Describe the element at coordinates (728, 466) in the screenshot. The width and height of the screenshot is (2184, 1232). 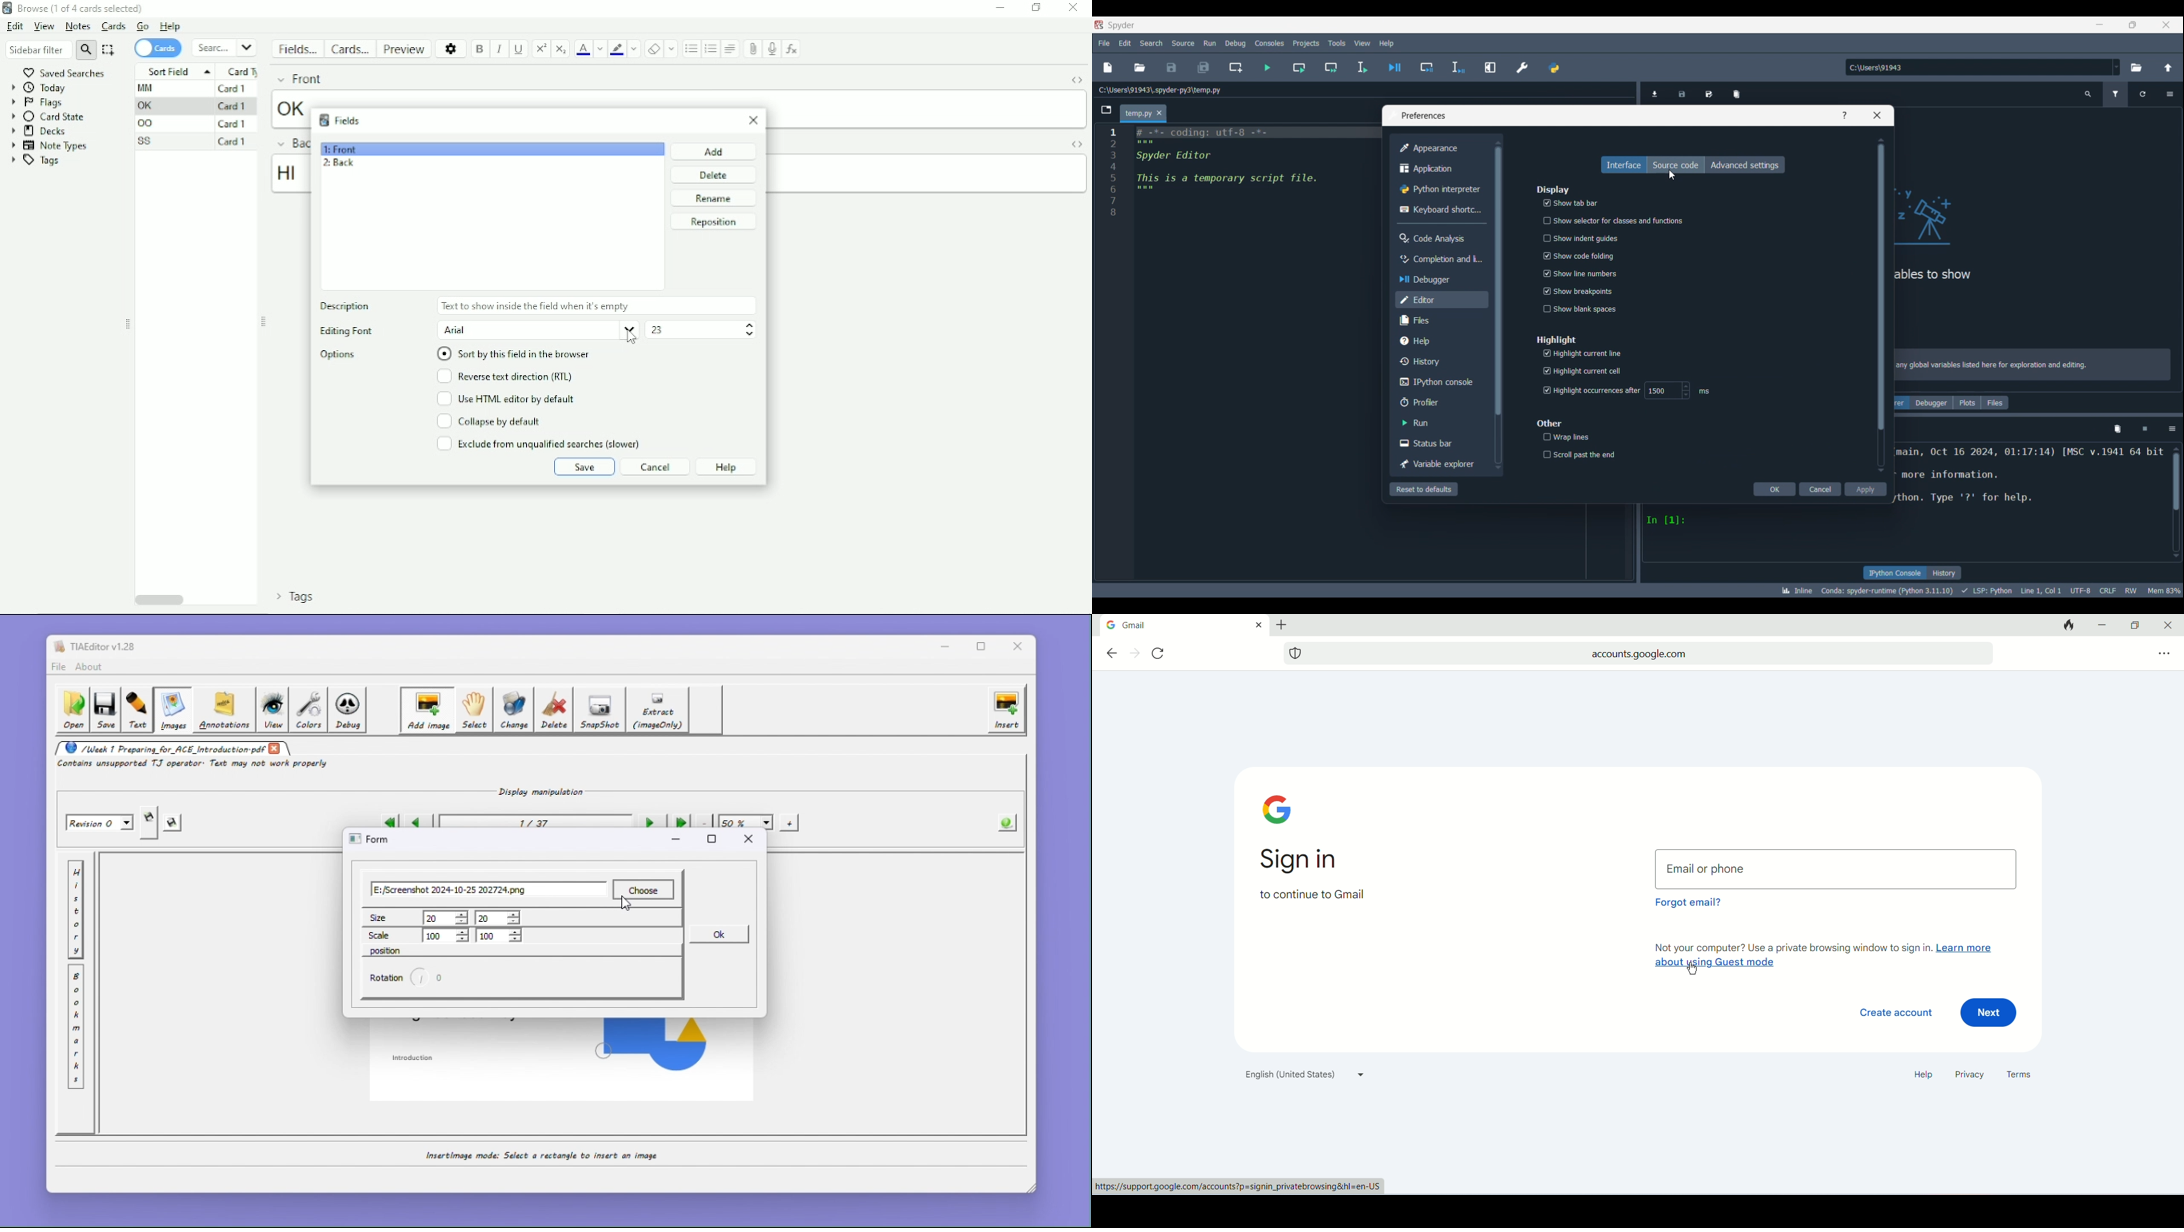
I see `Help` at that location.